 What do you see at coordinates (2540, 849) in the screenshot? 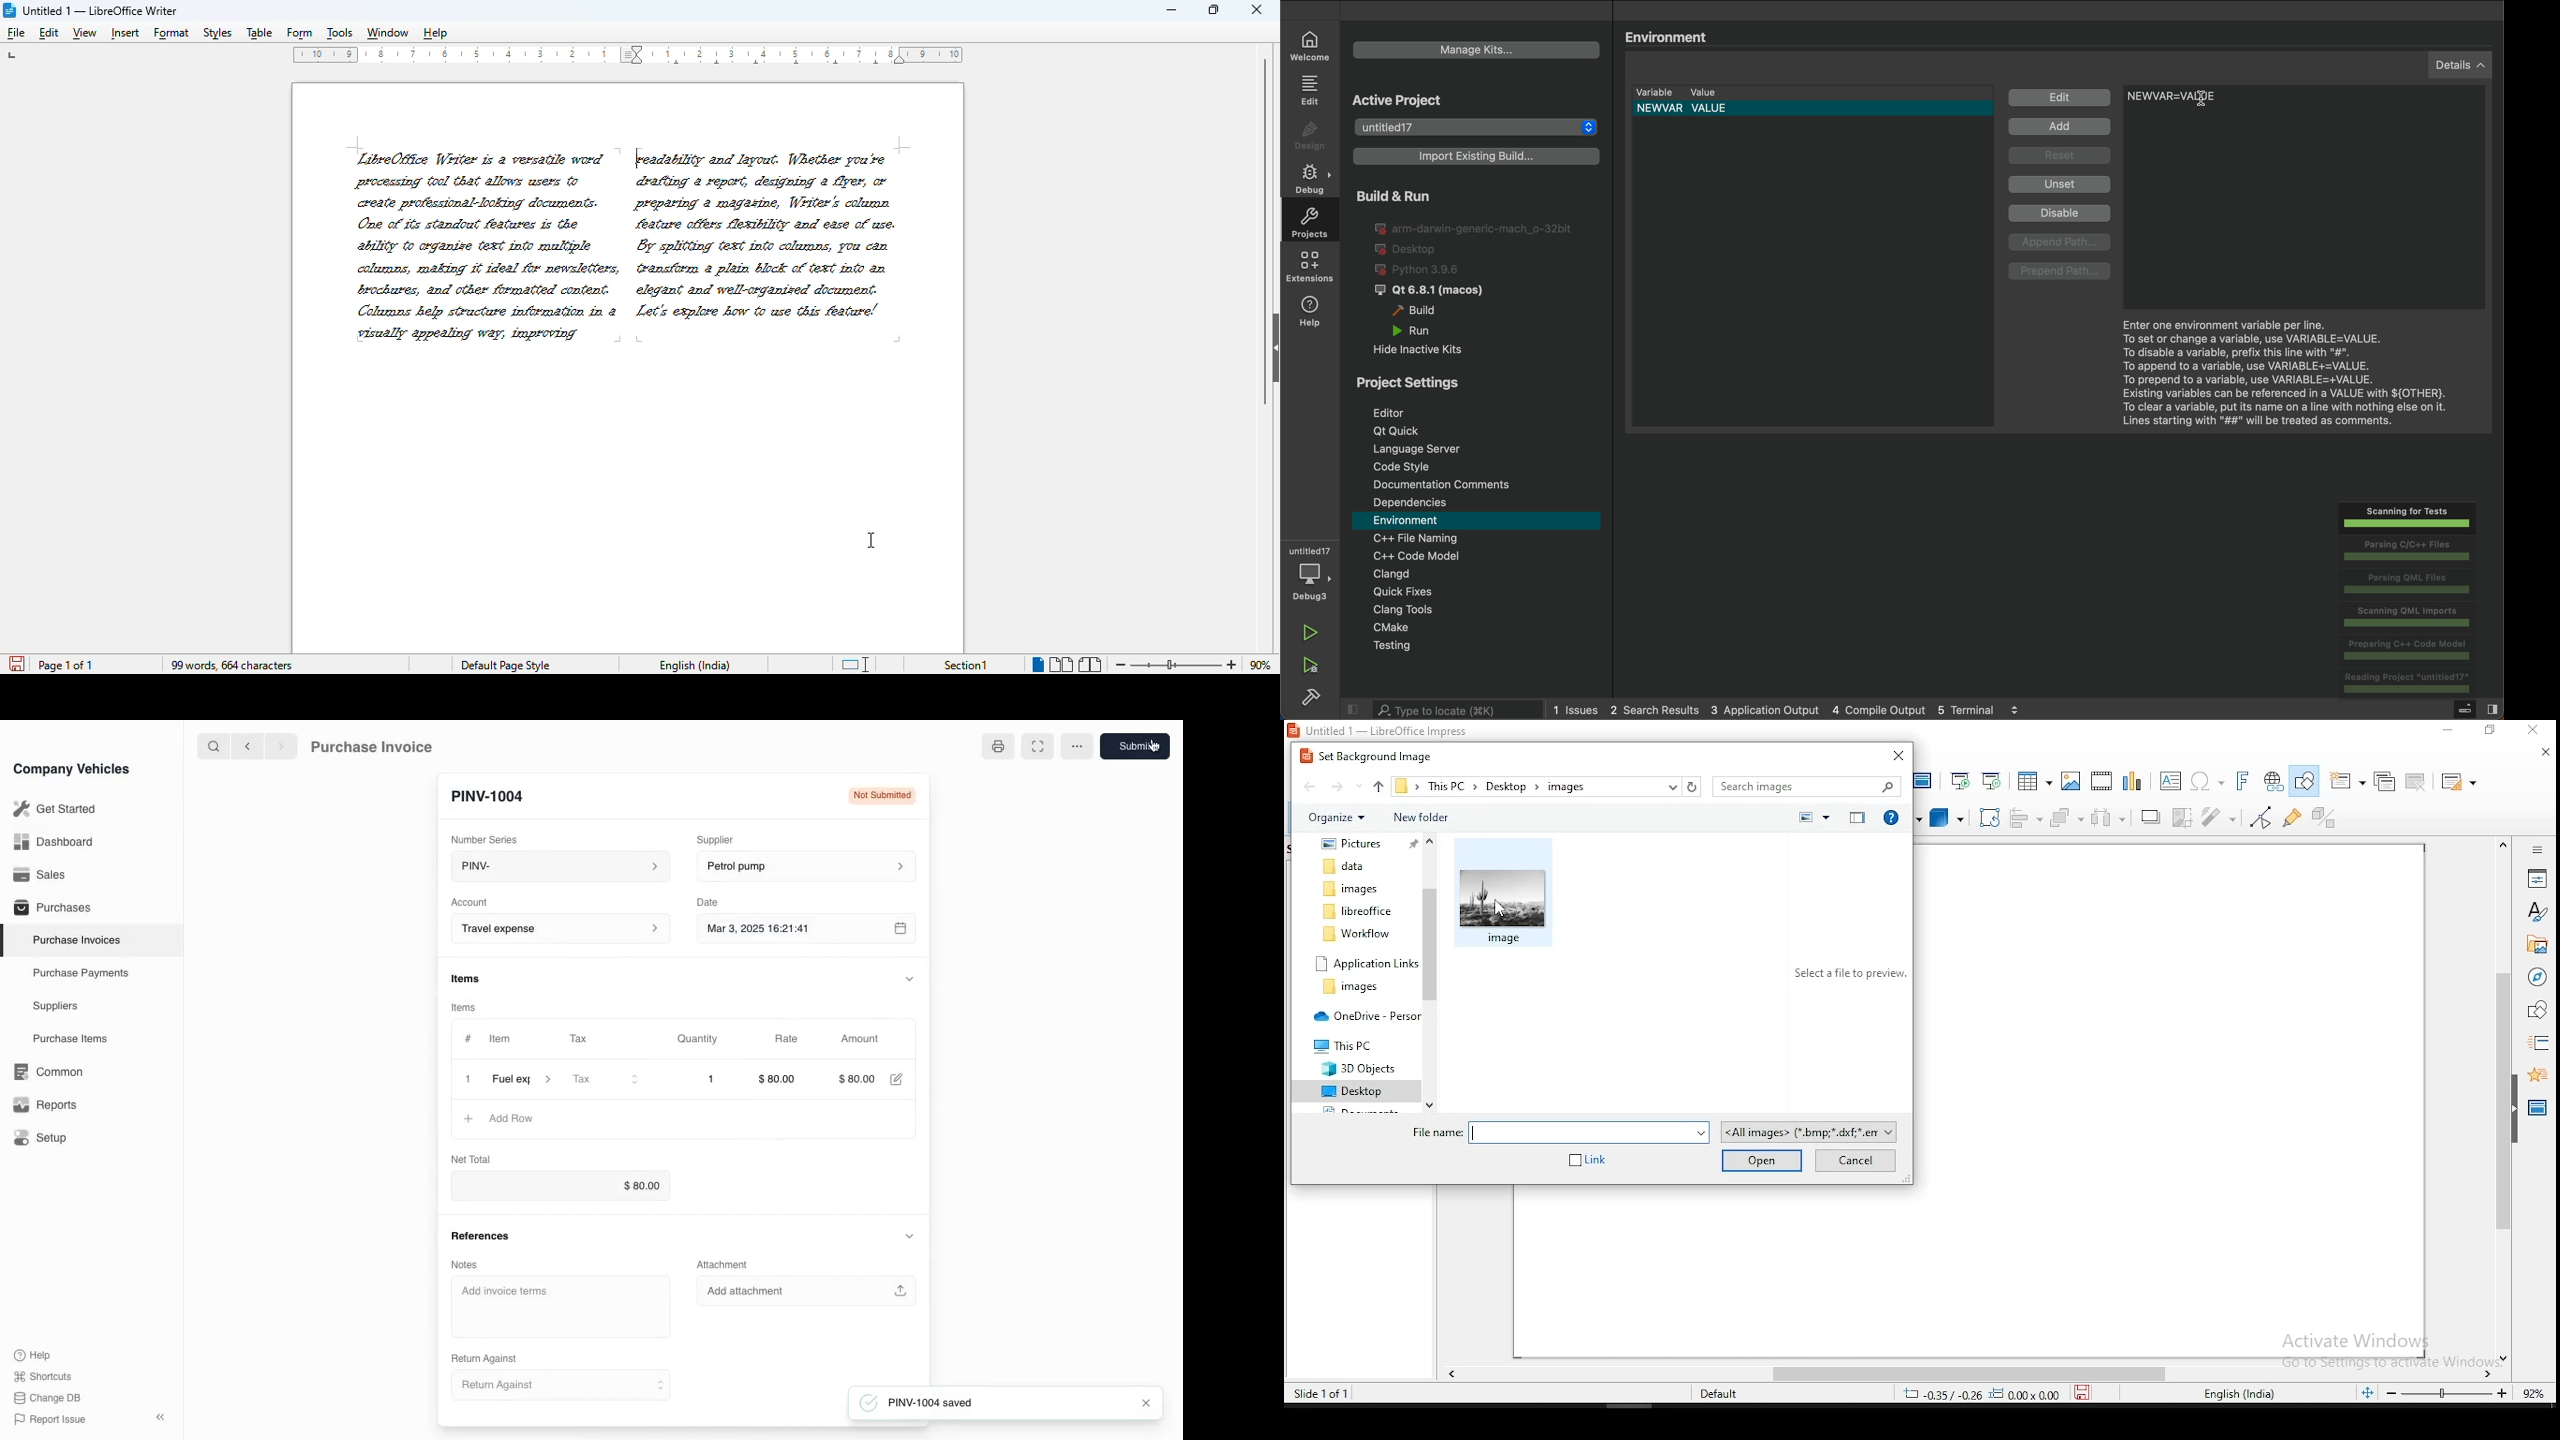
I see `sidebar settings` at bounding box center [2540, 849].